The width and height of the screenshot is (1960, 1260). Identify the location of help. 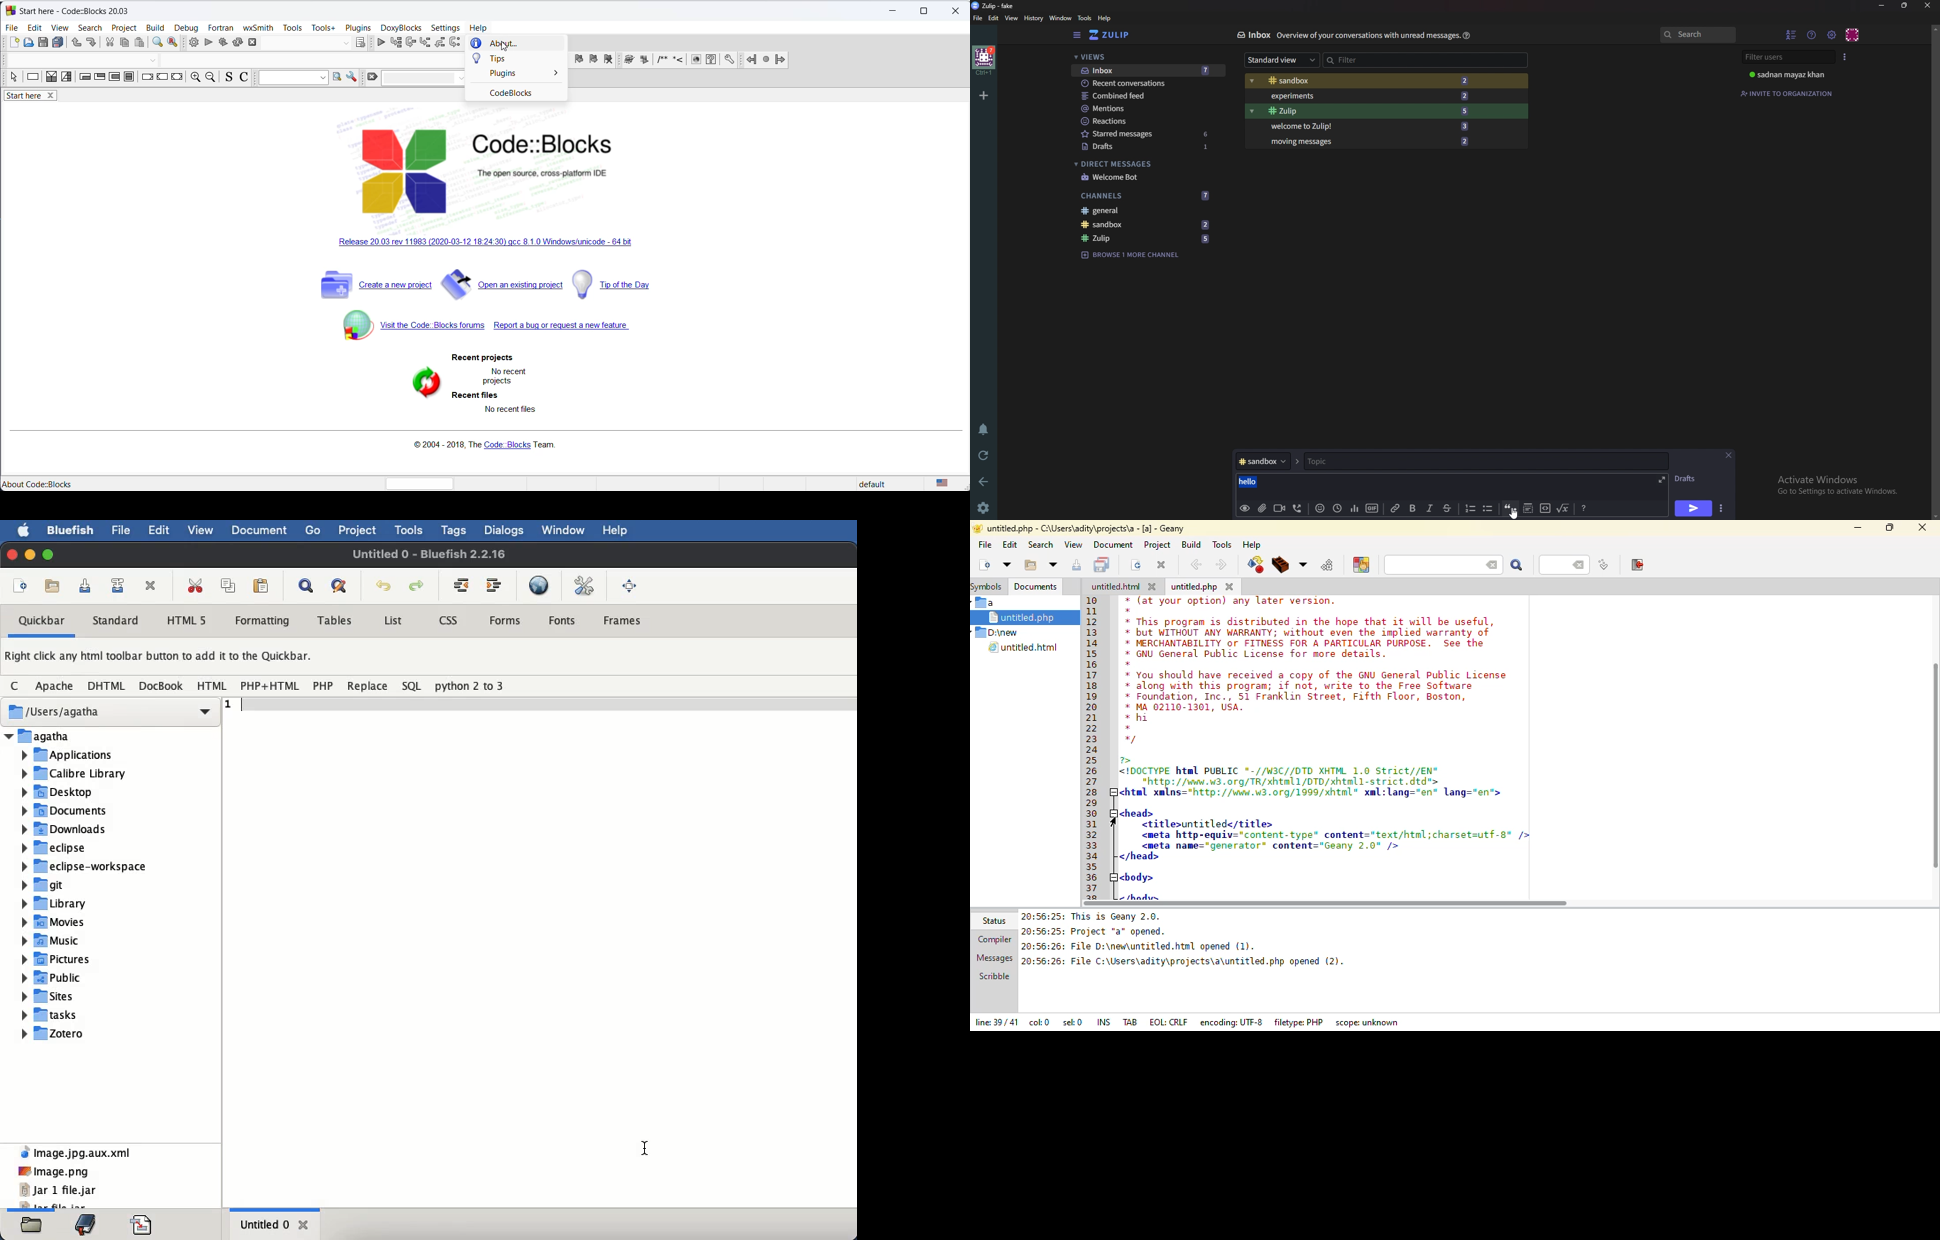
(478, 28).